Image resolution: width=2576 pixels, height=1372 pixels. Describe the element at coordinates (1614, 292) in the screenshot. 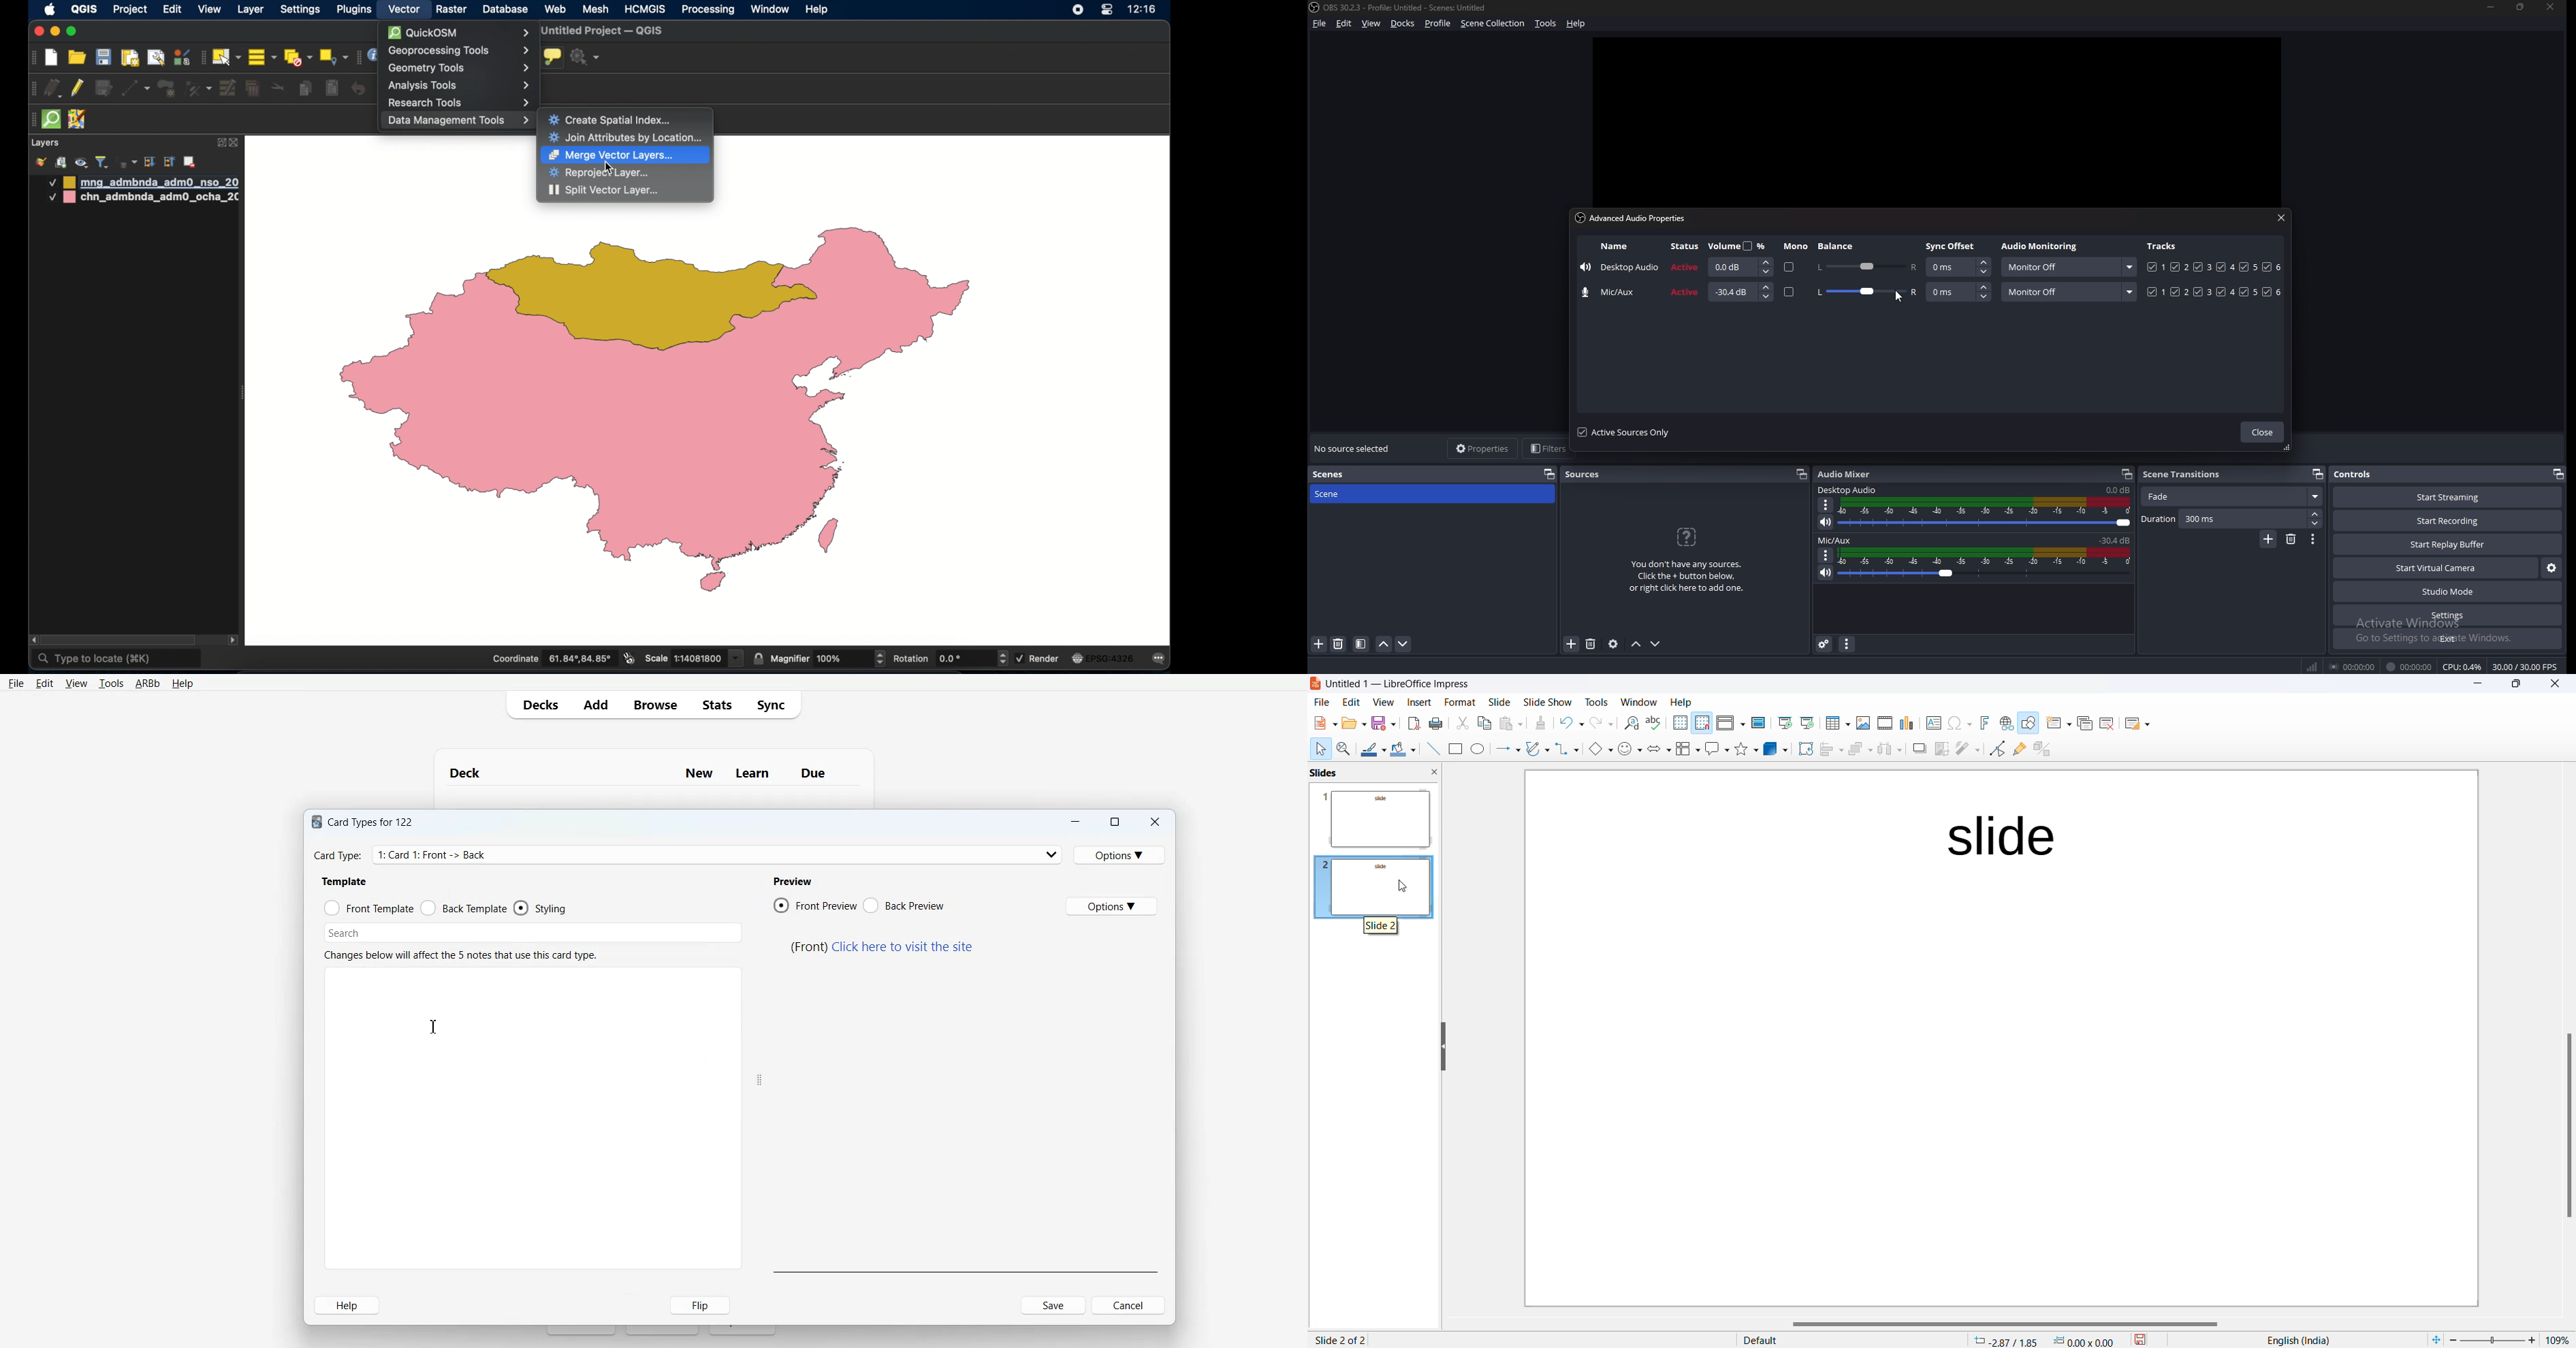

I see `name` at that location.